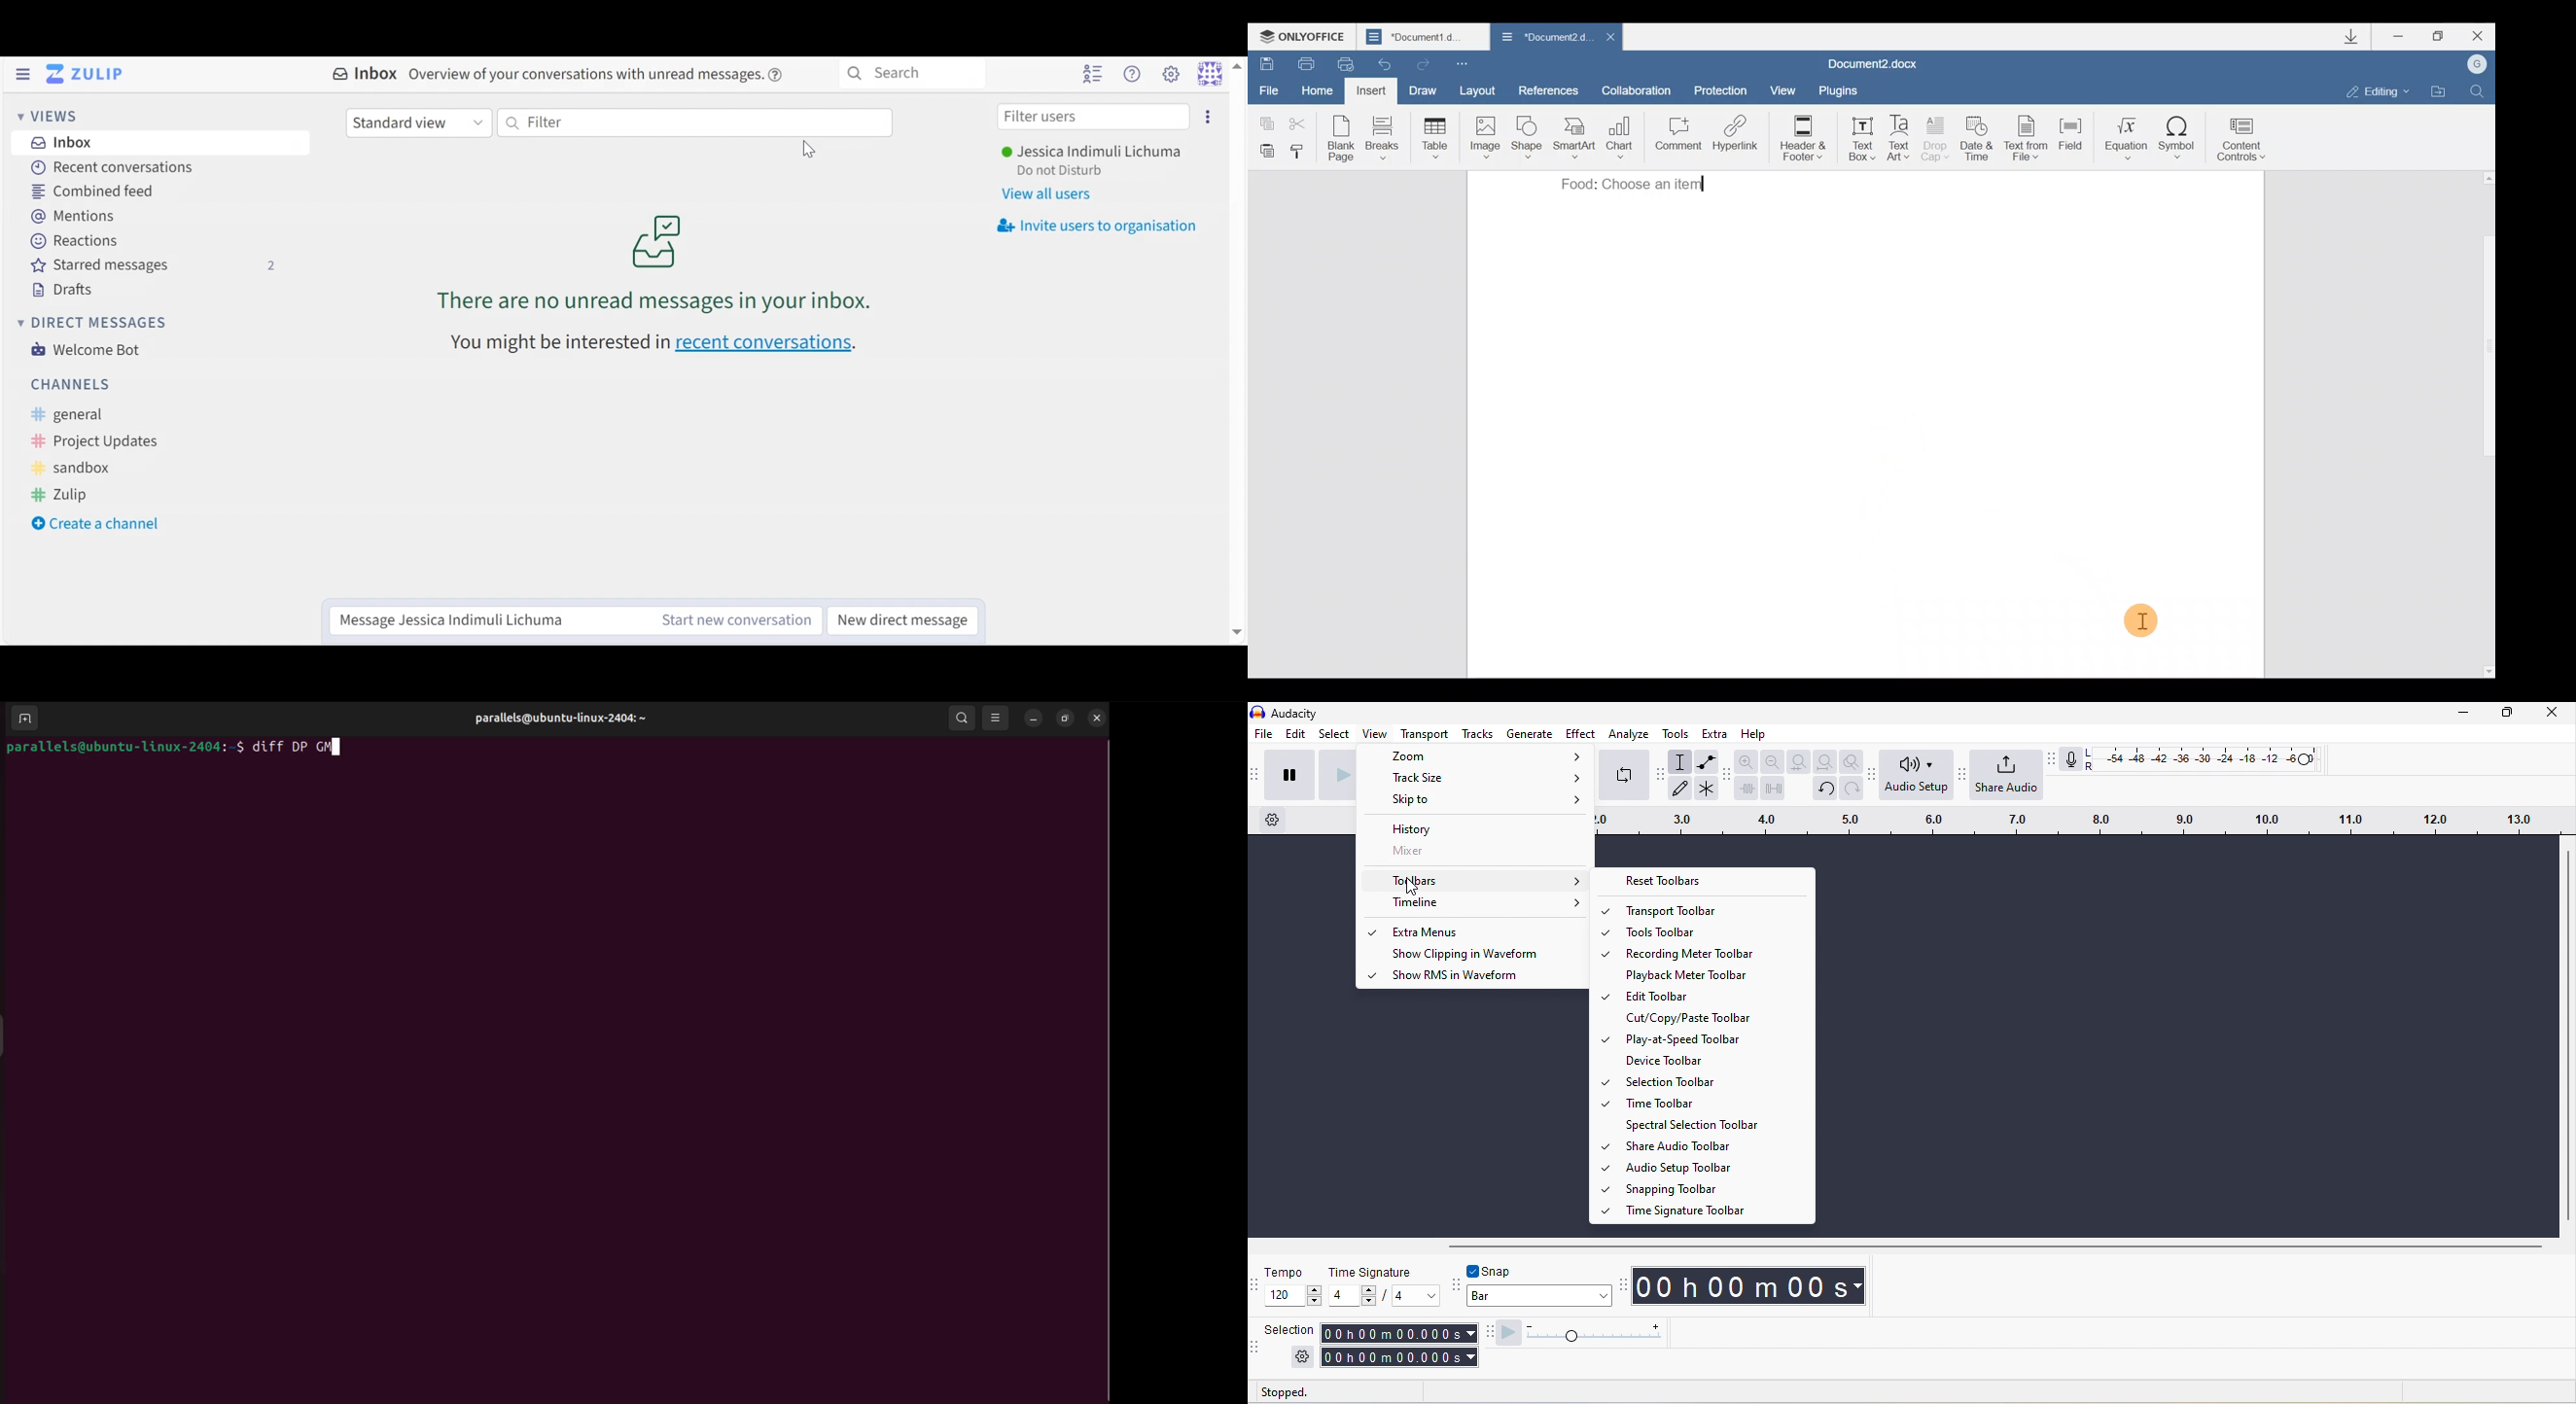 Image resolution: width=2576 pixels, height=1428 pixels. Describe the element at coordinates (1679, 761) in the screenshot. I see `selection tool` at that location.